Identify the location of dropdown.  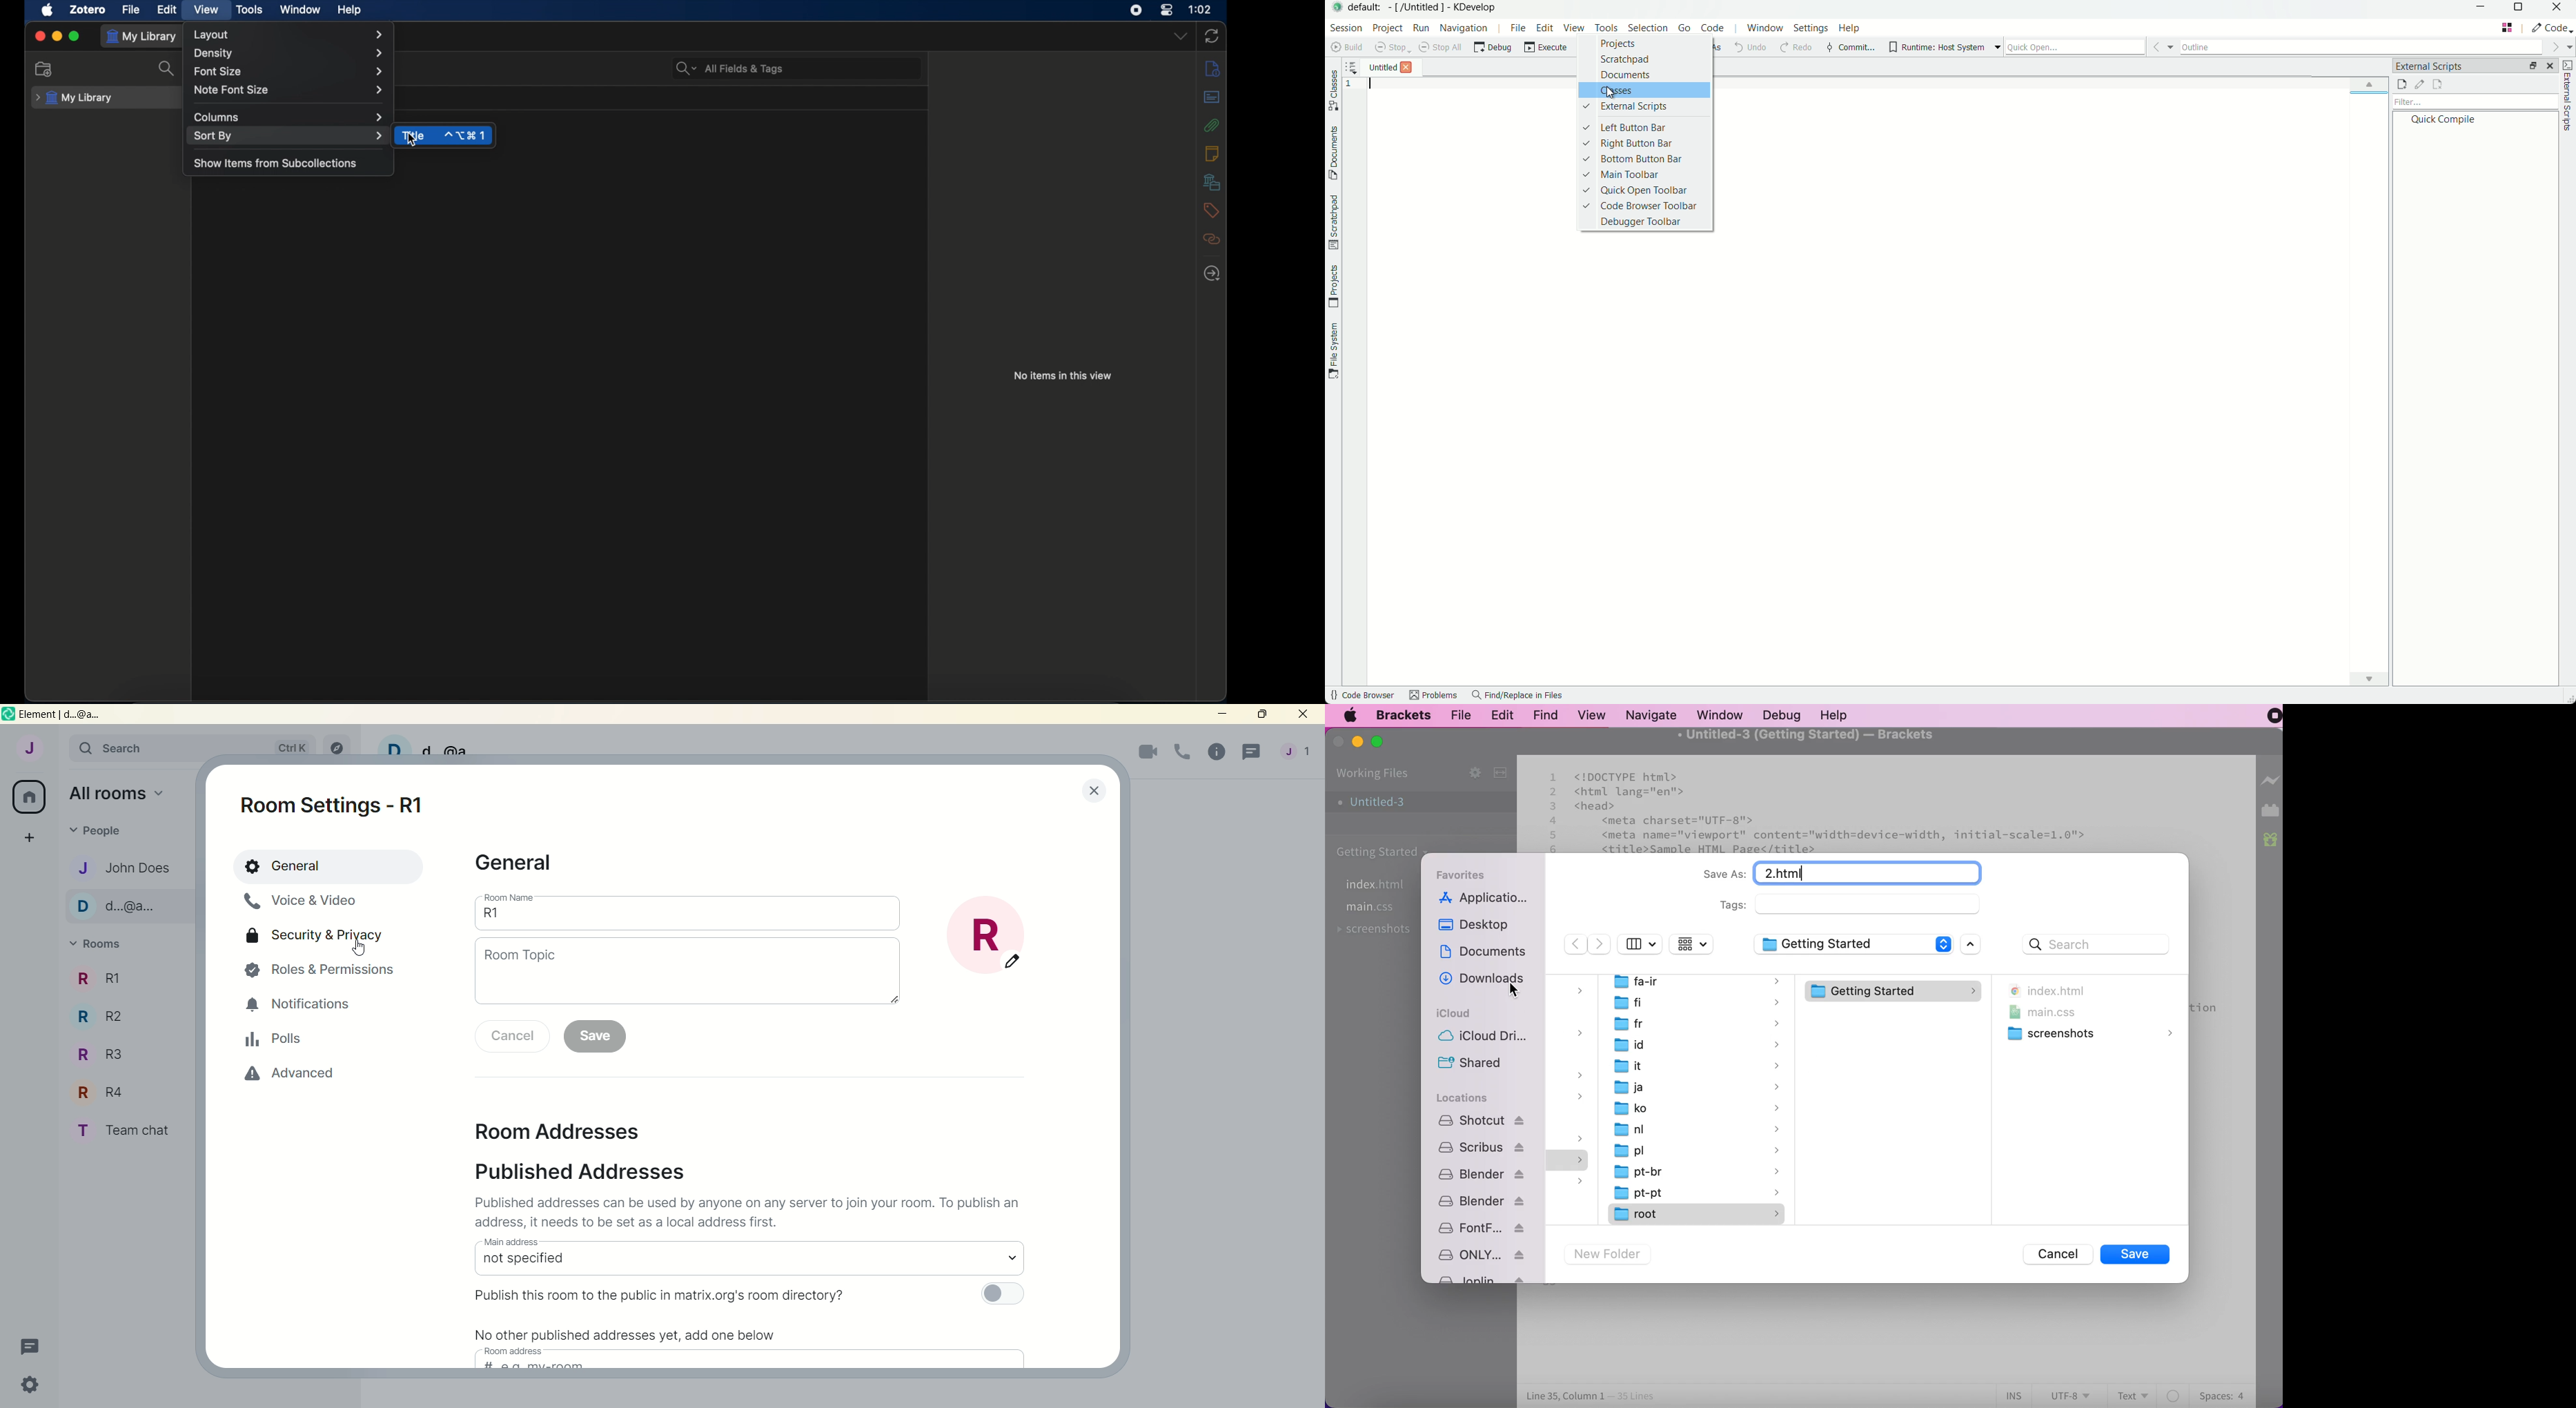
(1180, 35).